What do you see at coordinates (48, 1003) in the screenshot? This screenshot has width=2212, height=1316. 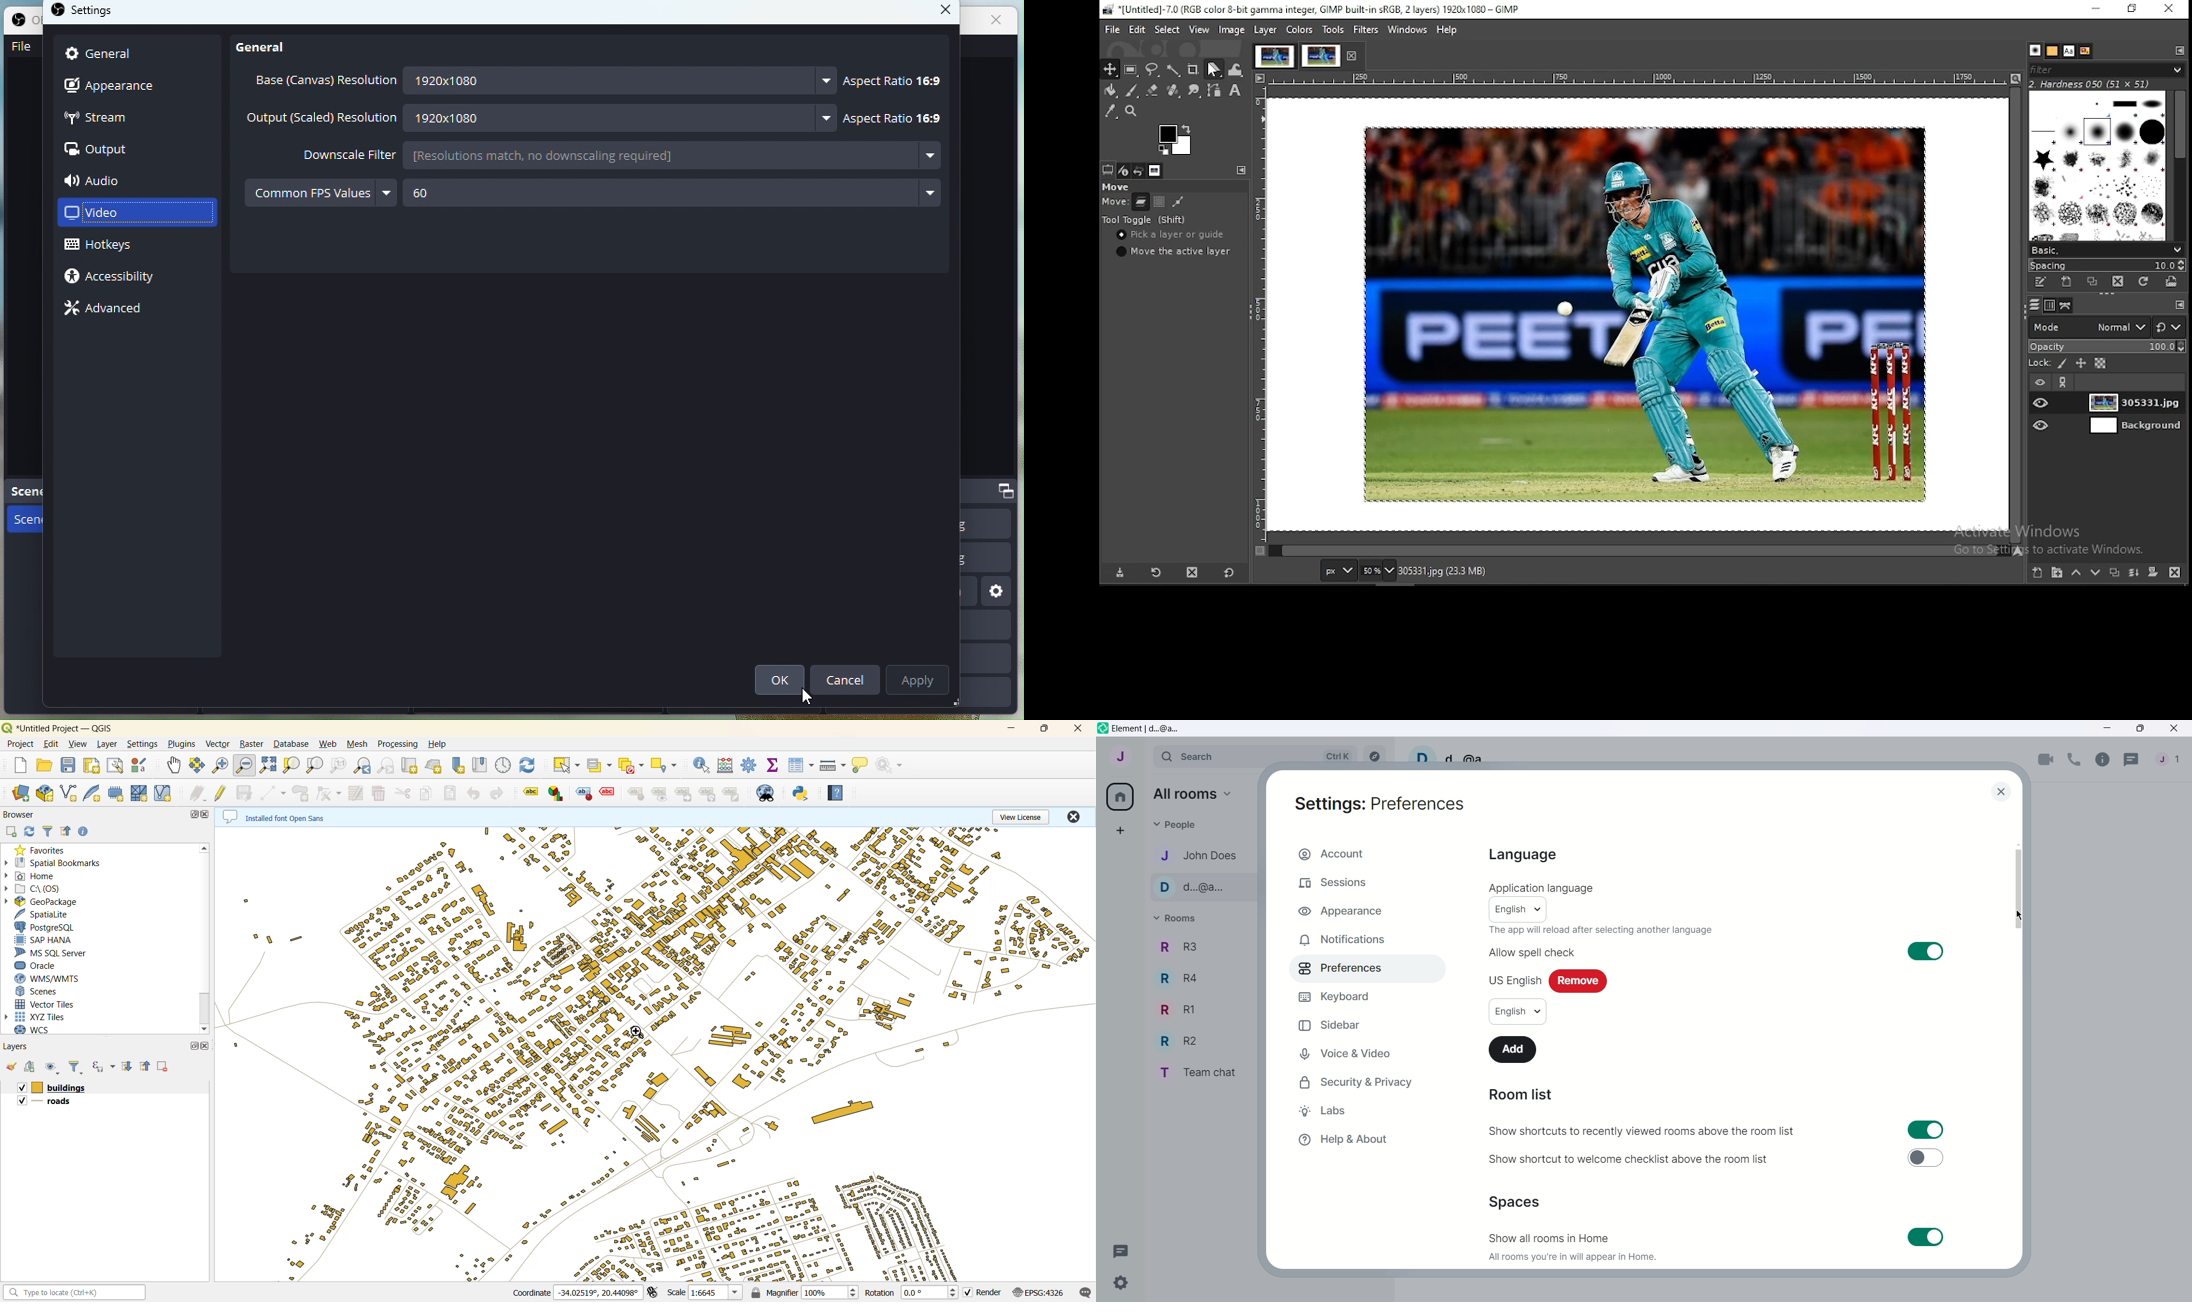 I see `vector tiles` at bounding box center [48, 1003].